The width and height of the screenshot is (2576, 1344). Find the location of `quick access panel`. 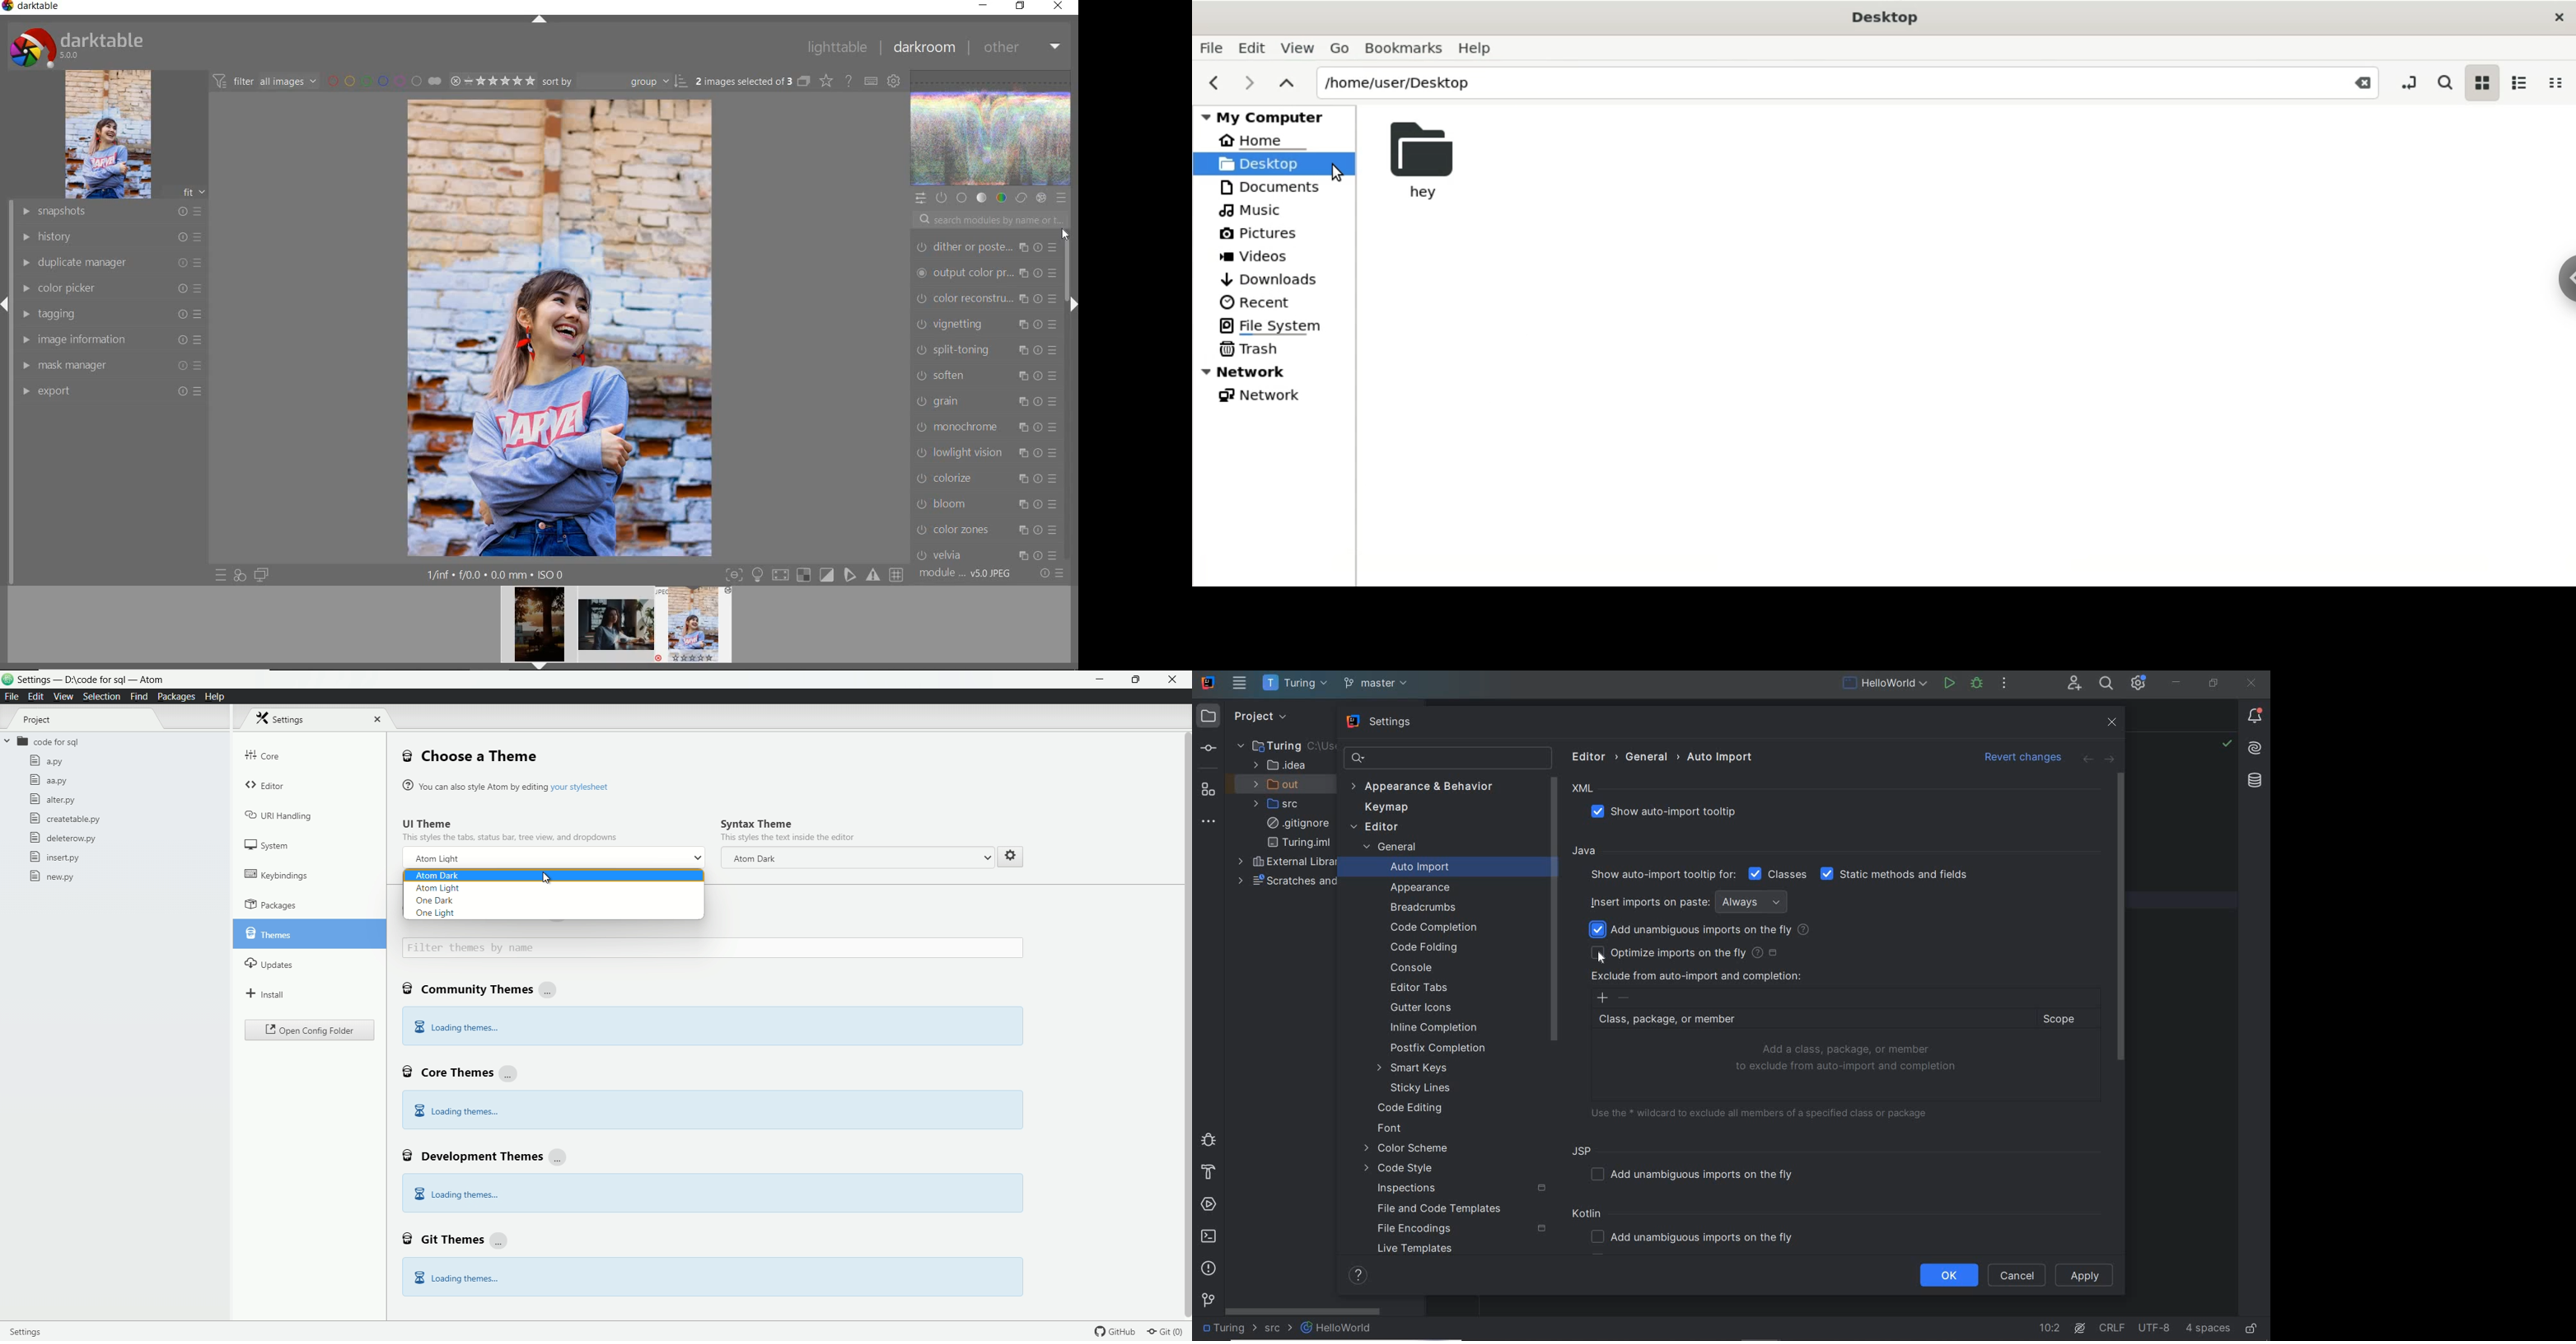

quick access panel is located at coordinates (920, 198).